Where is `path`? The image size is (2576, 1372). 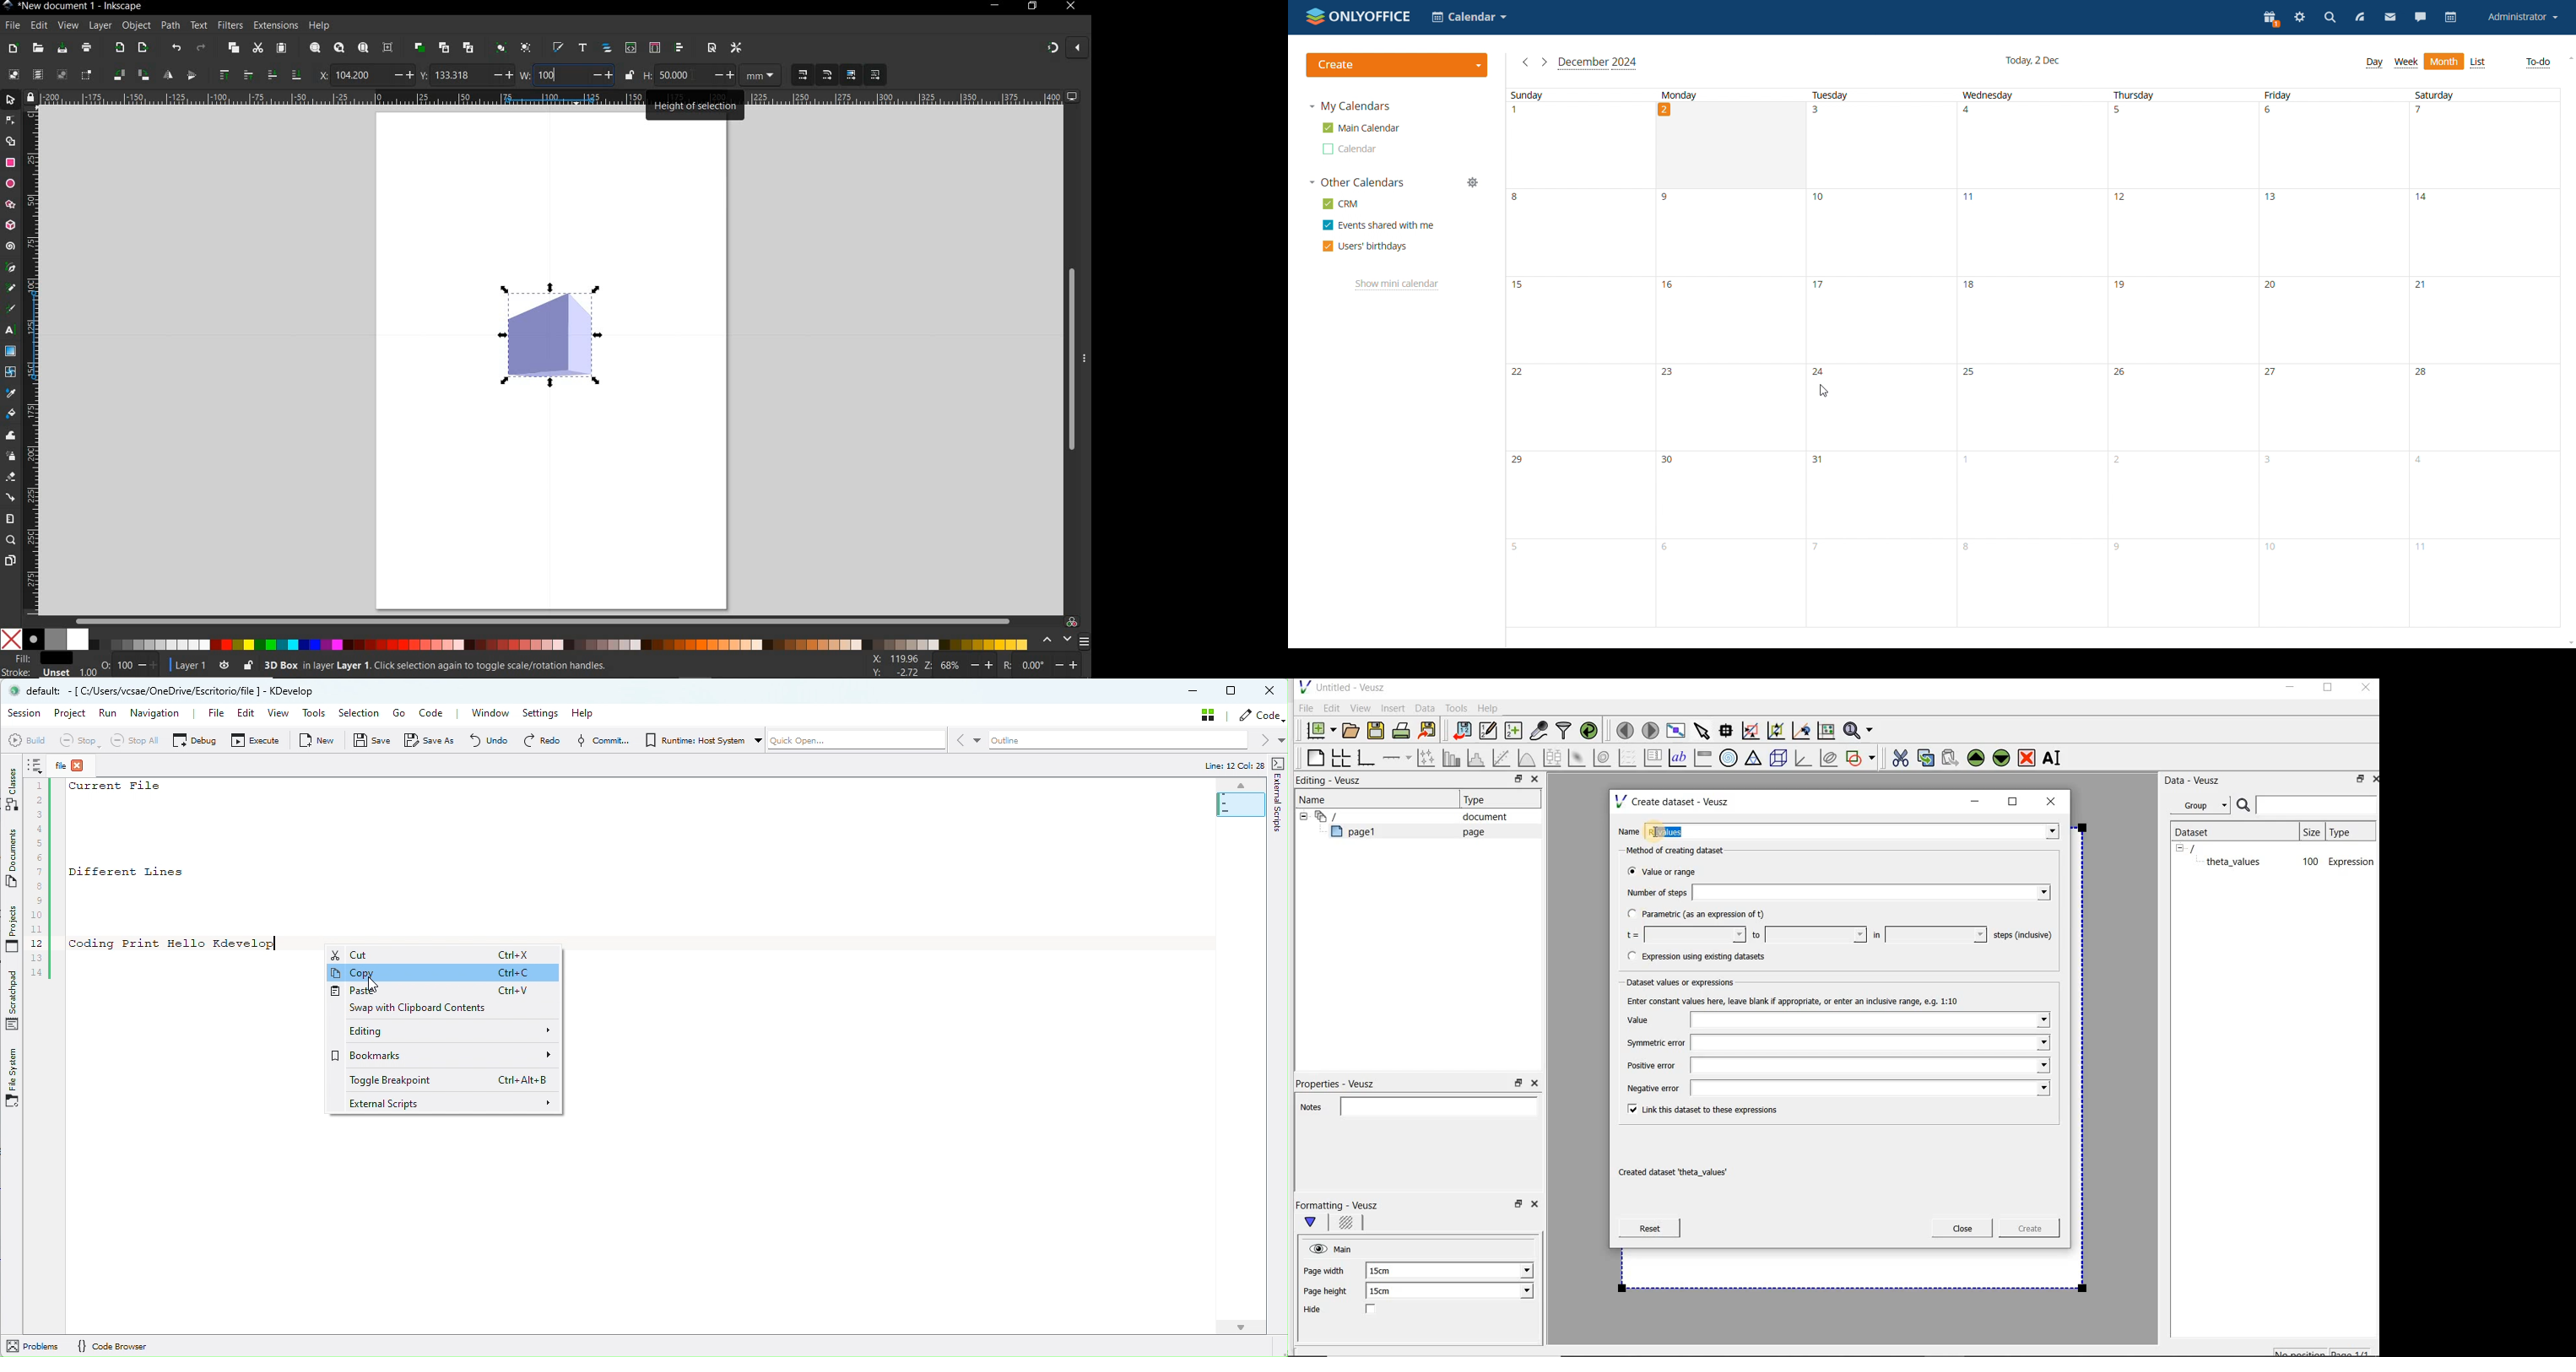 path is located at coordinates (169, 25).